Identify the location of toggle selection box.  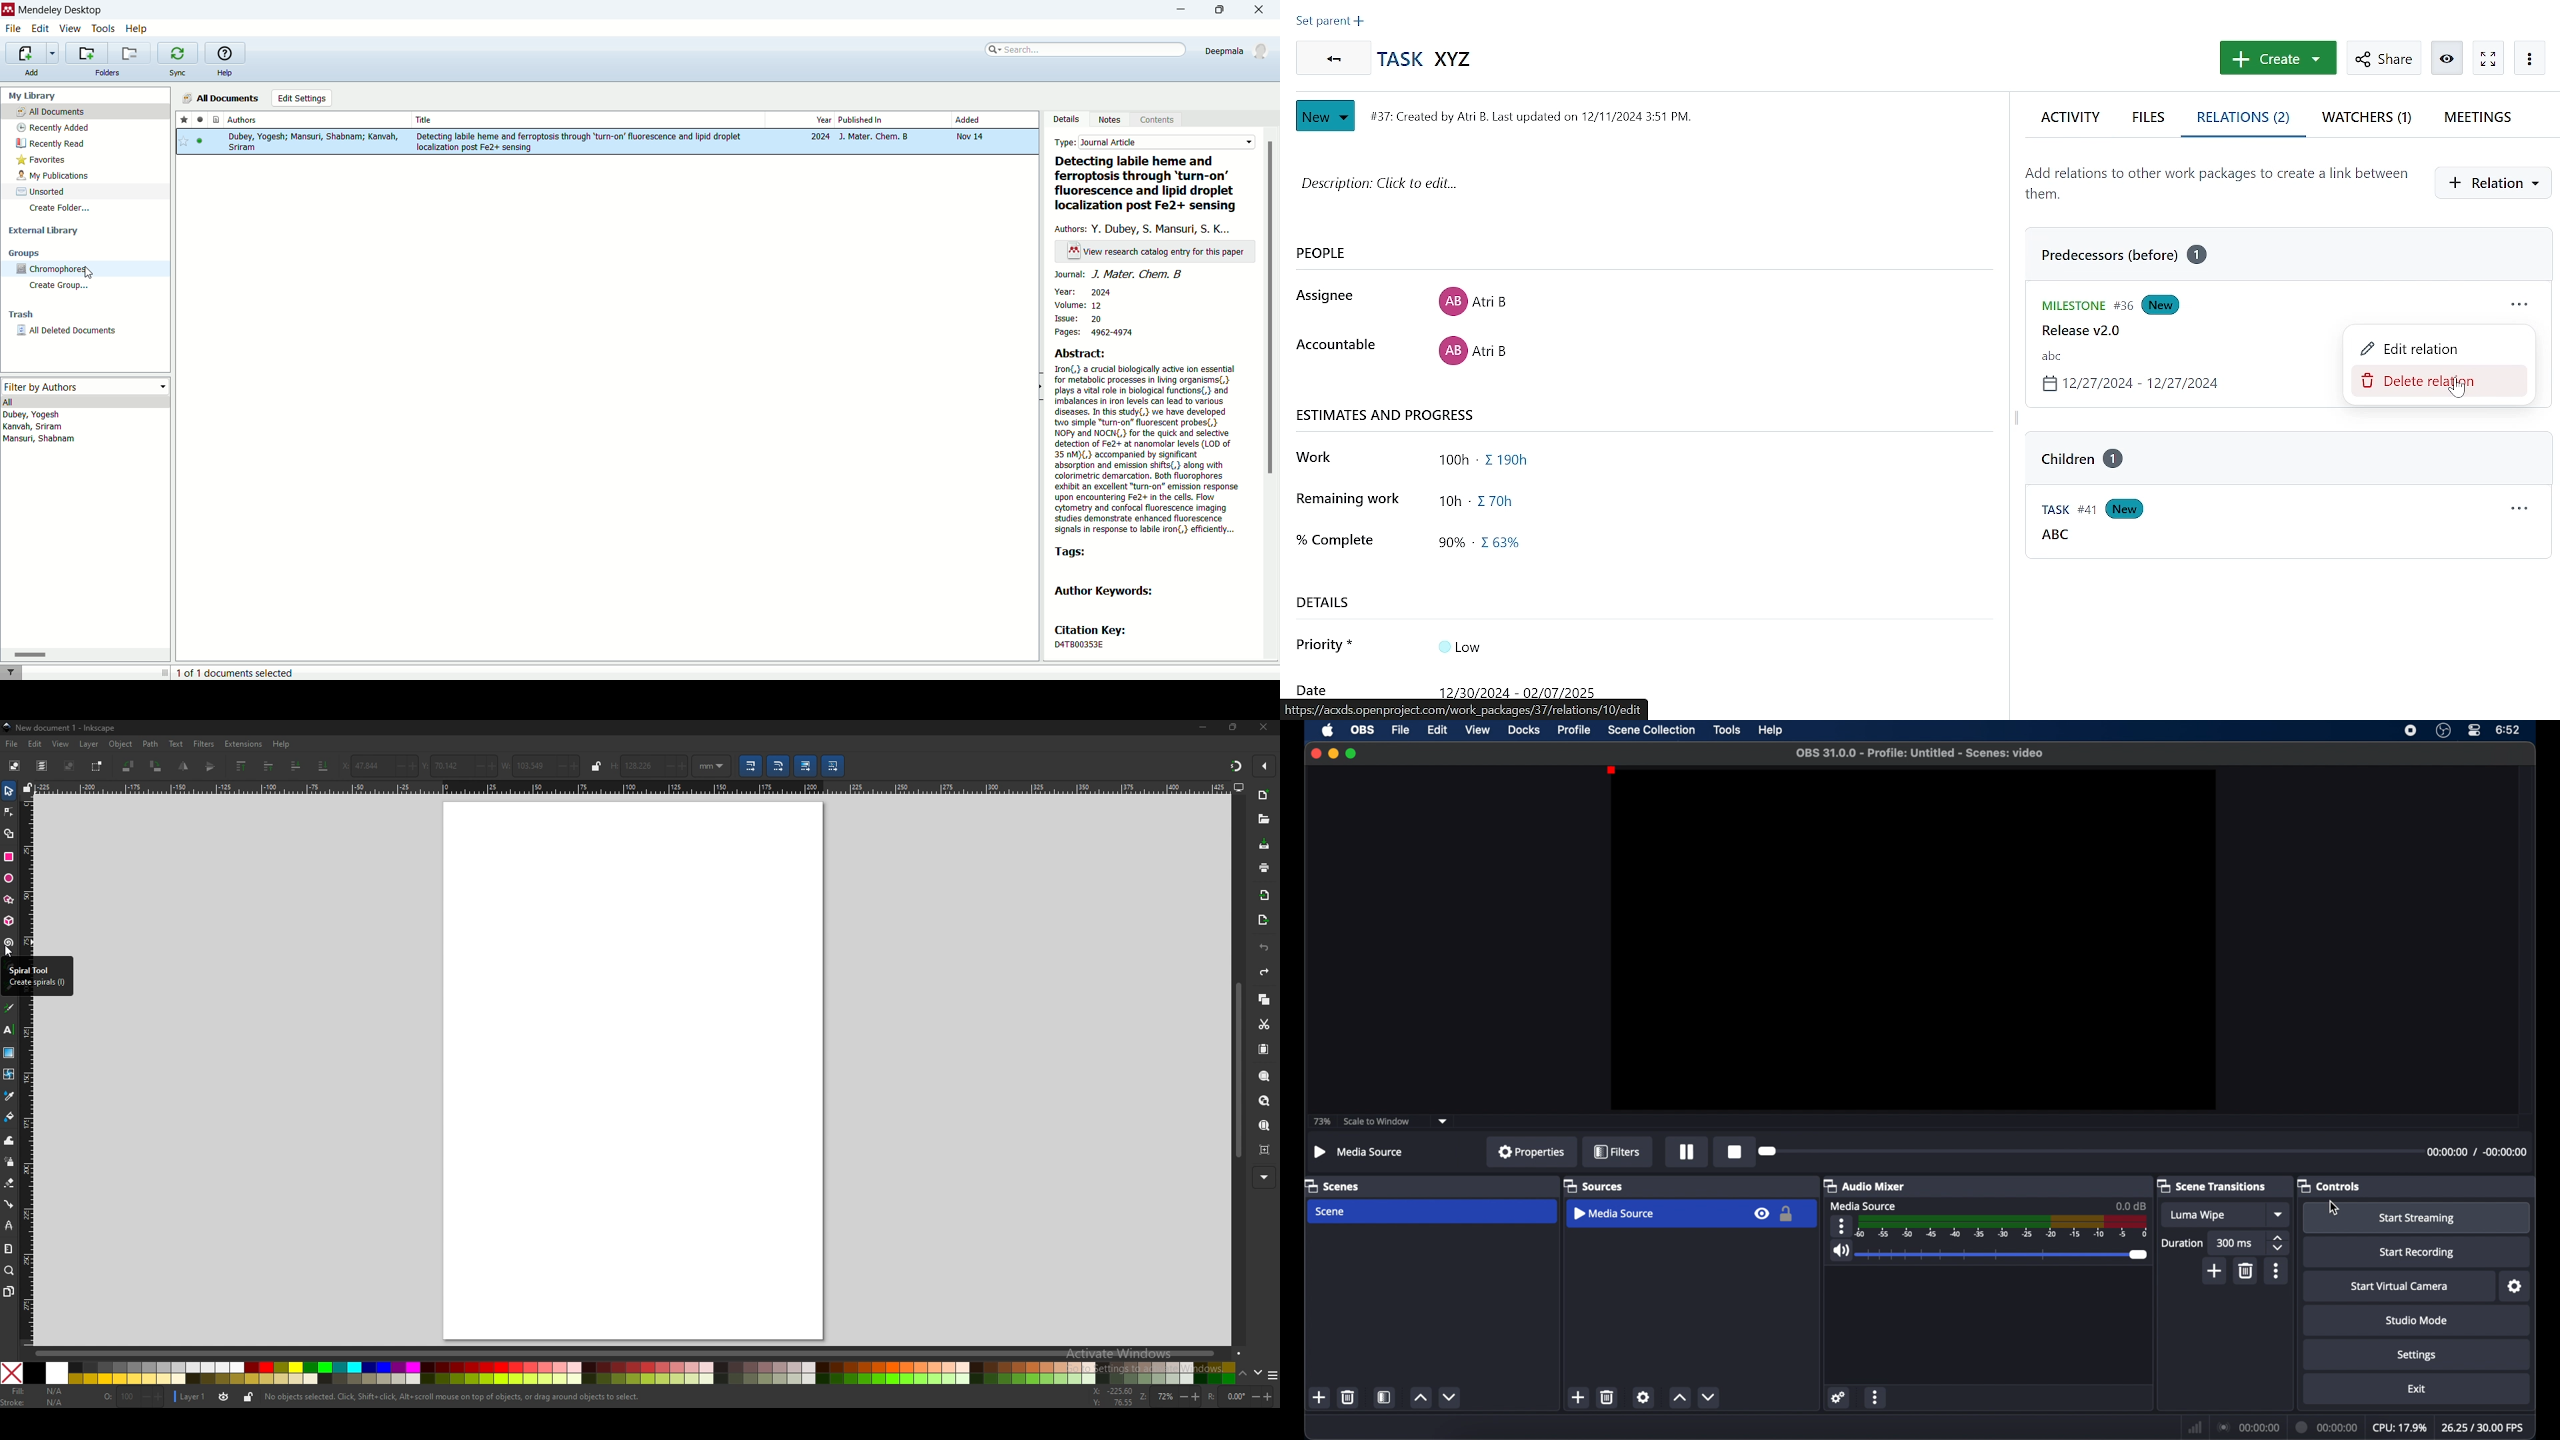
(97, 765).